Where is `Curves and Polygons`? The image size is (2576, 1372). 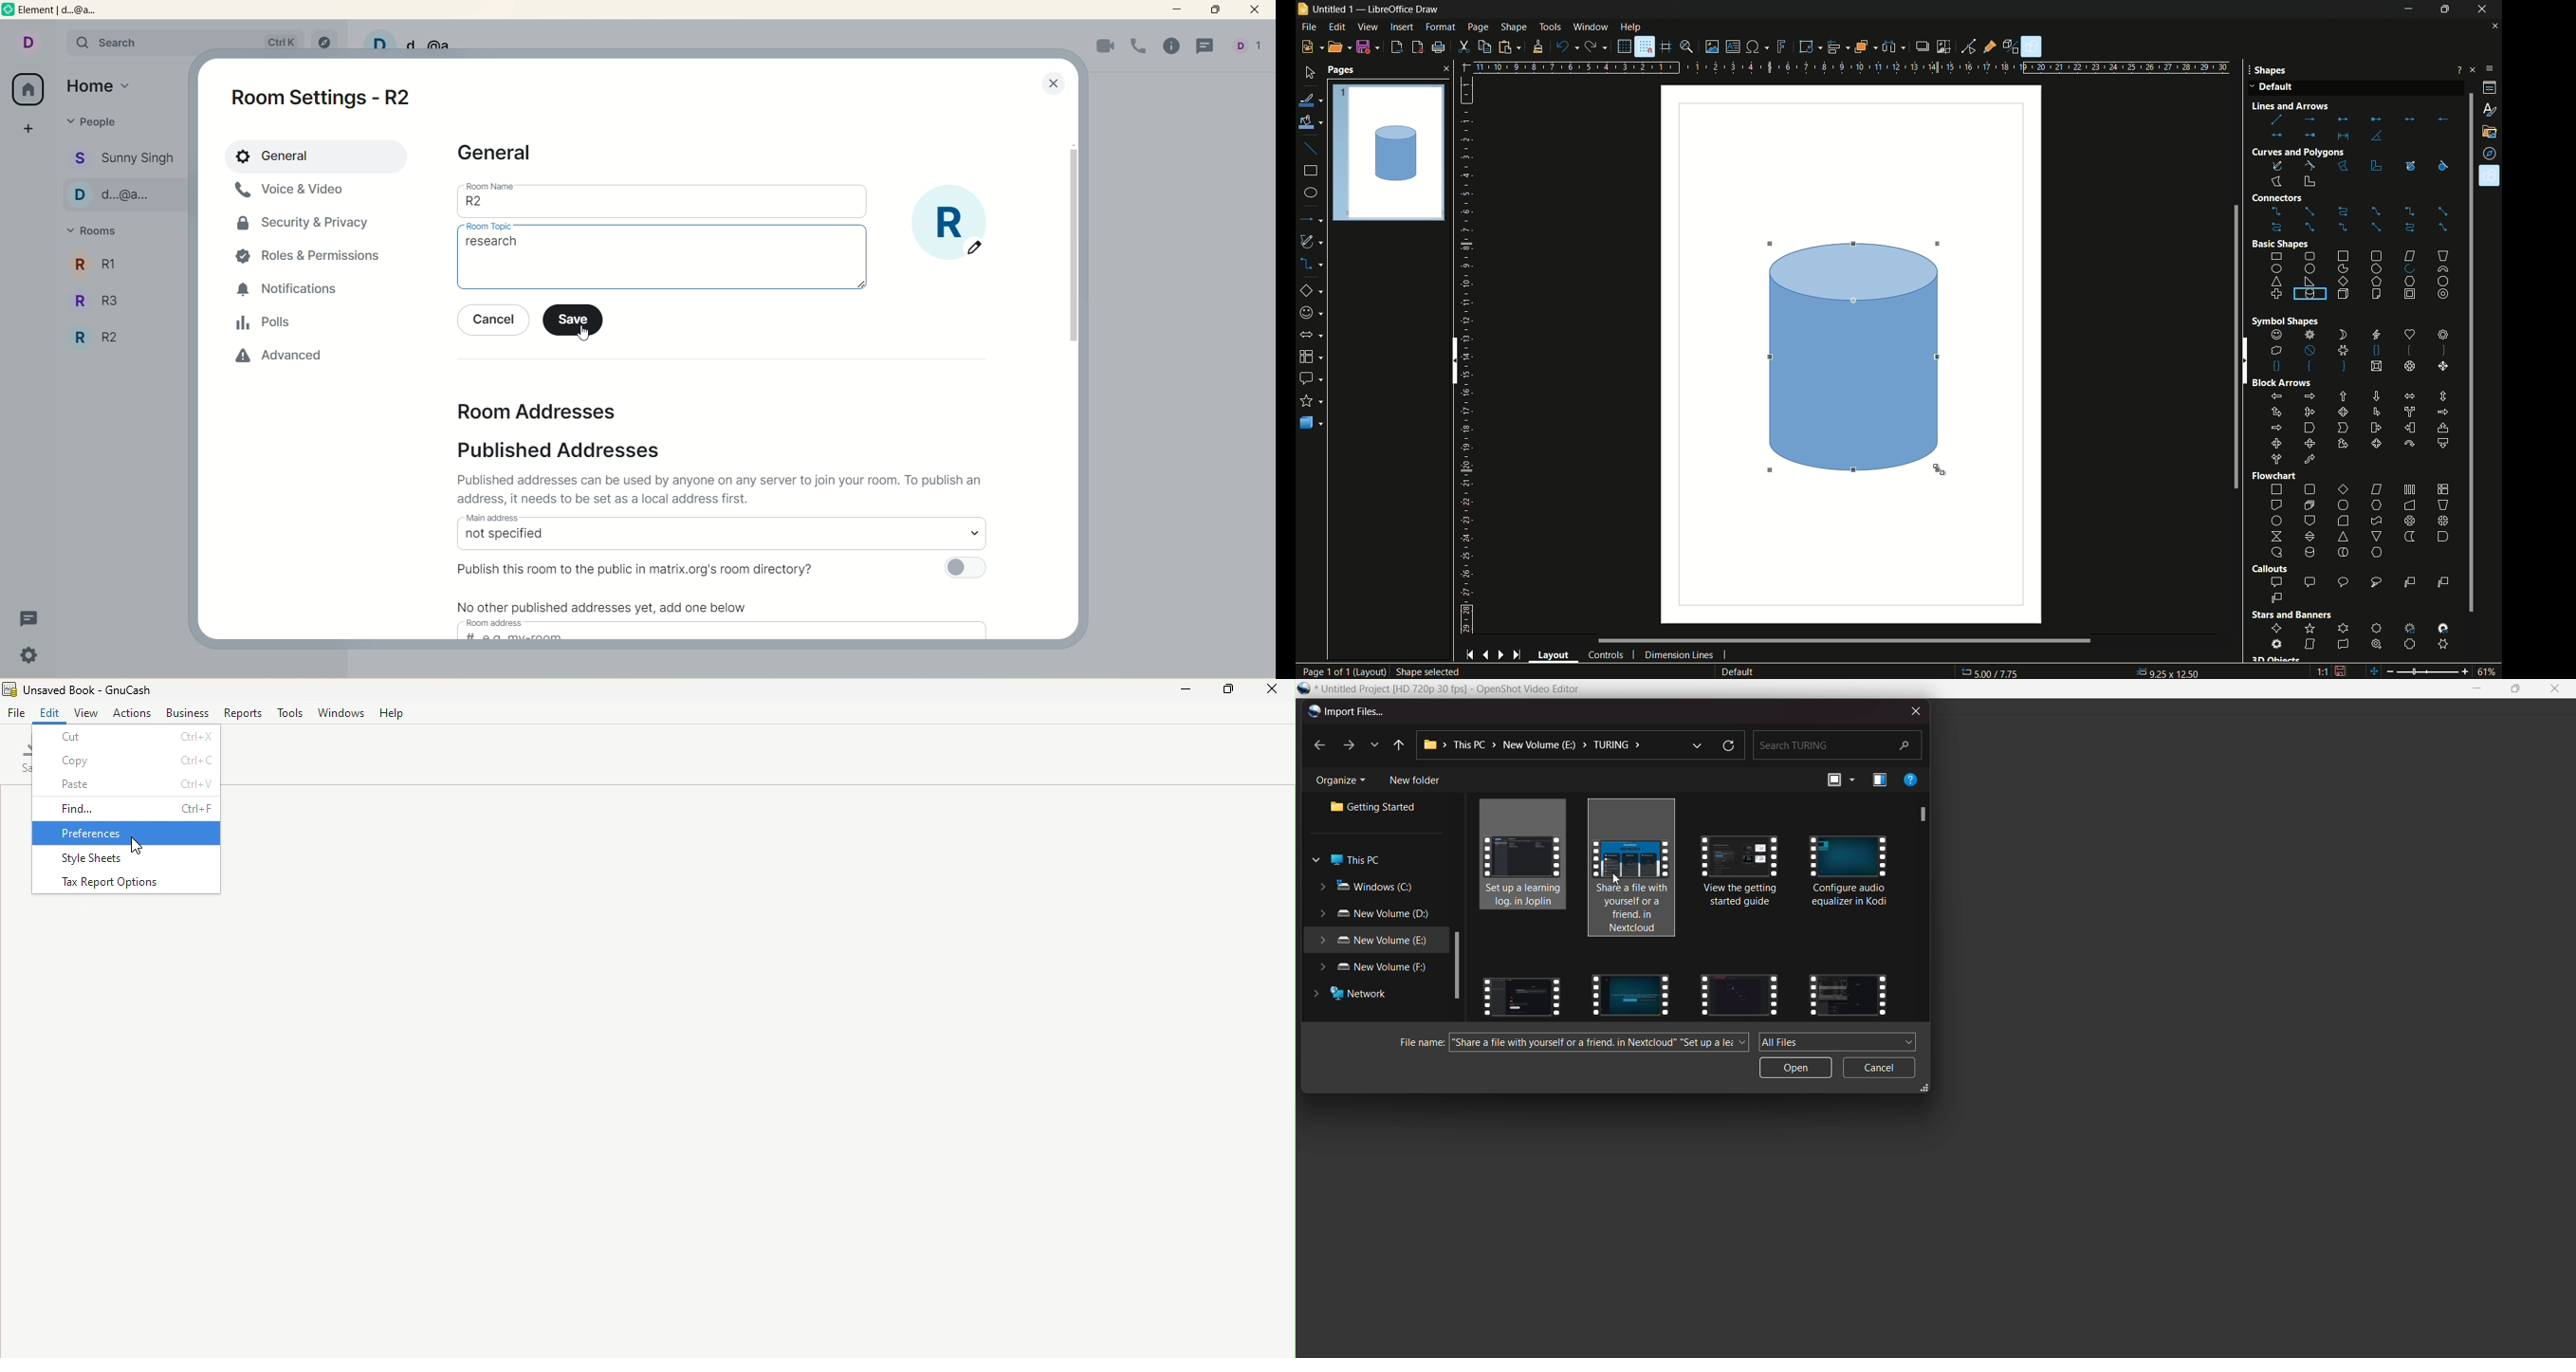
Curves and Polygons is located at coordinates (2299, 150).